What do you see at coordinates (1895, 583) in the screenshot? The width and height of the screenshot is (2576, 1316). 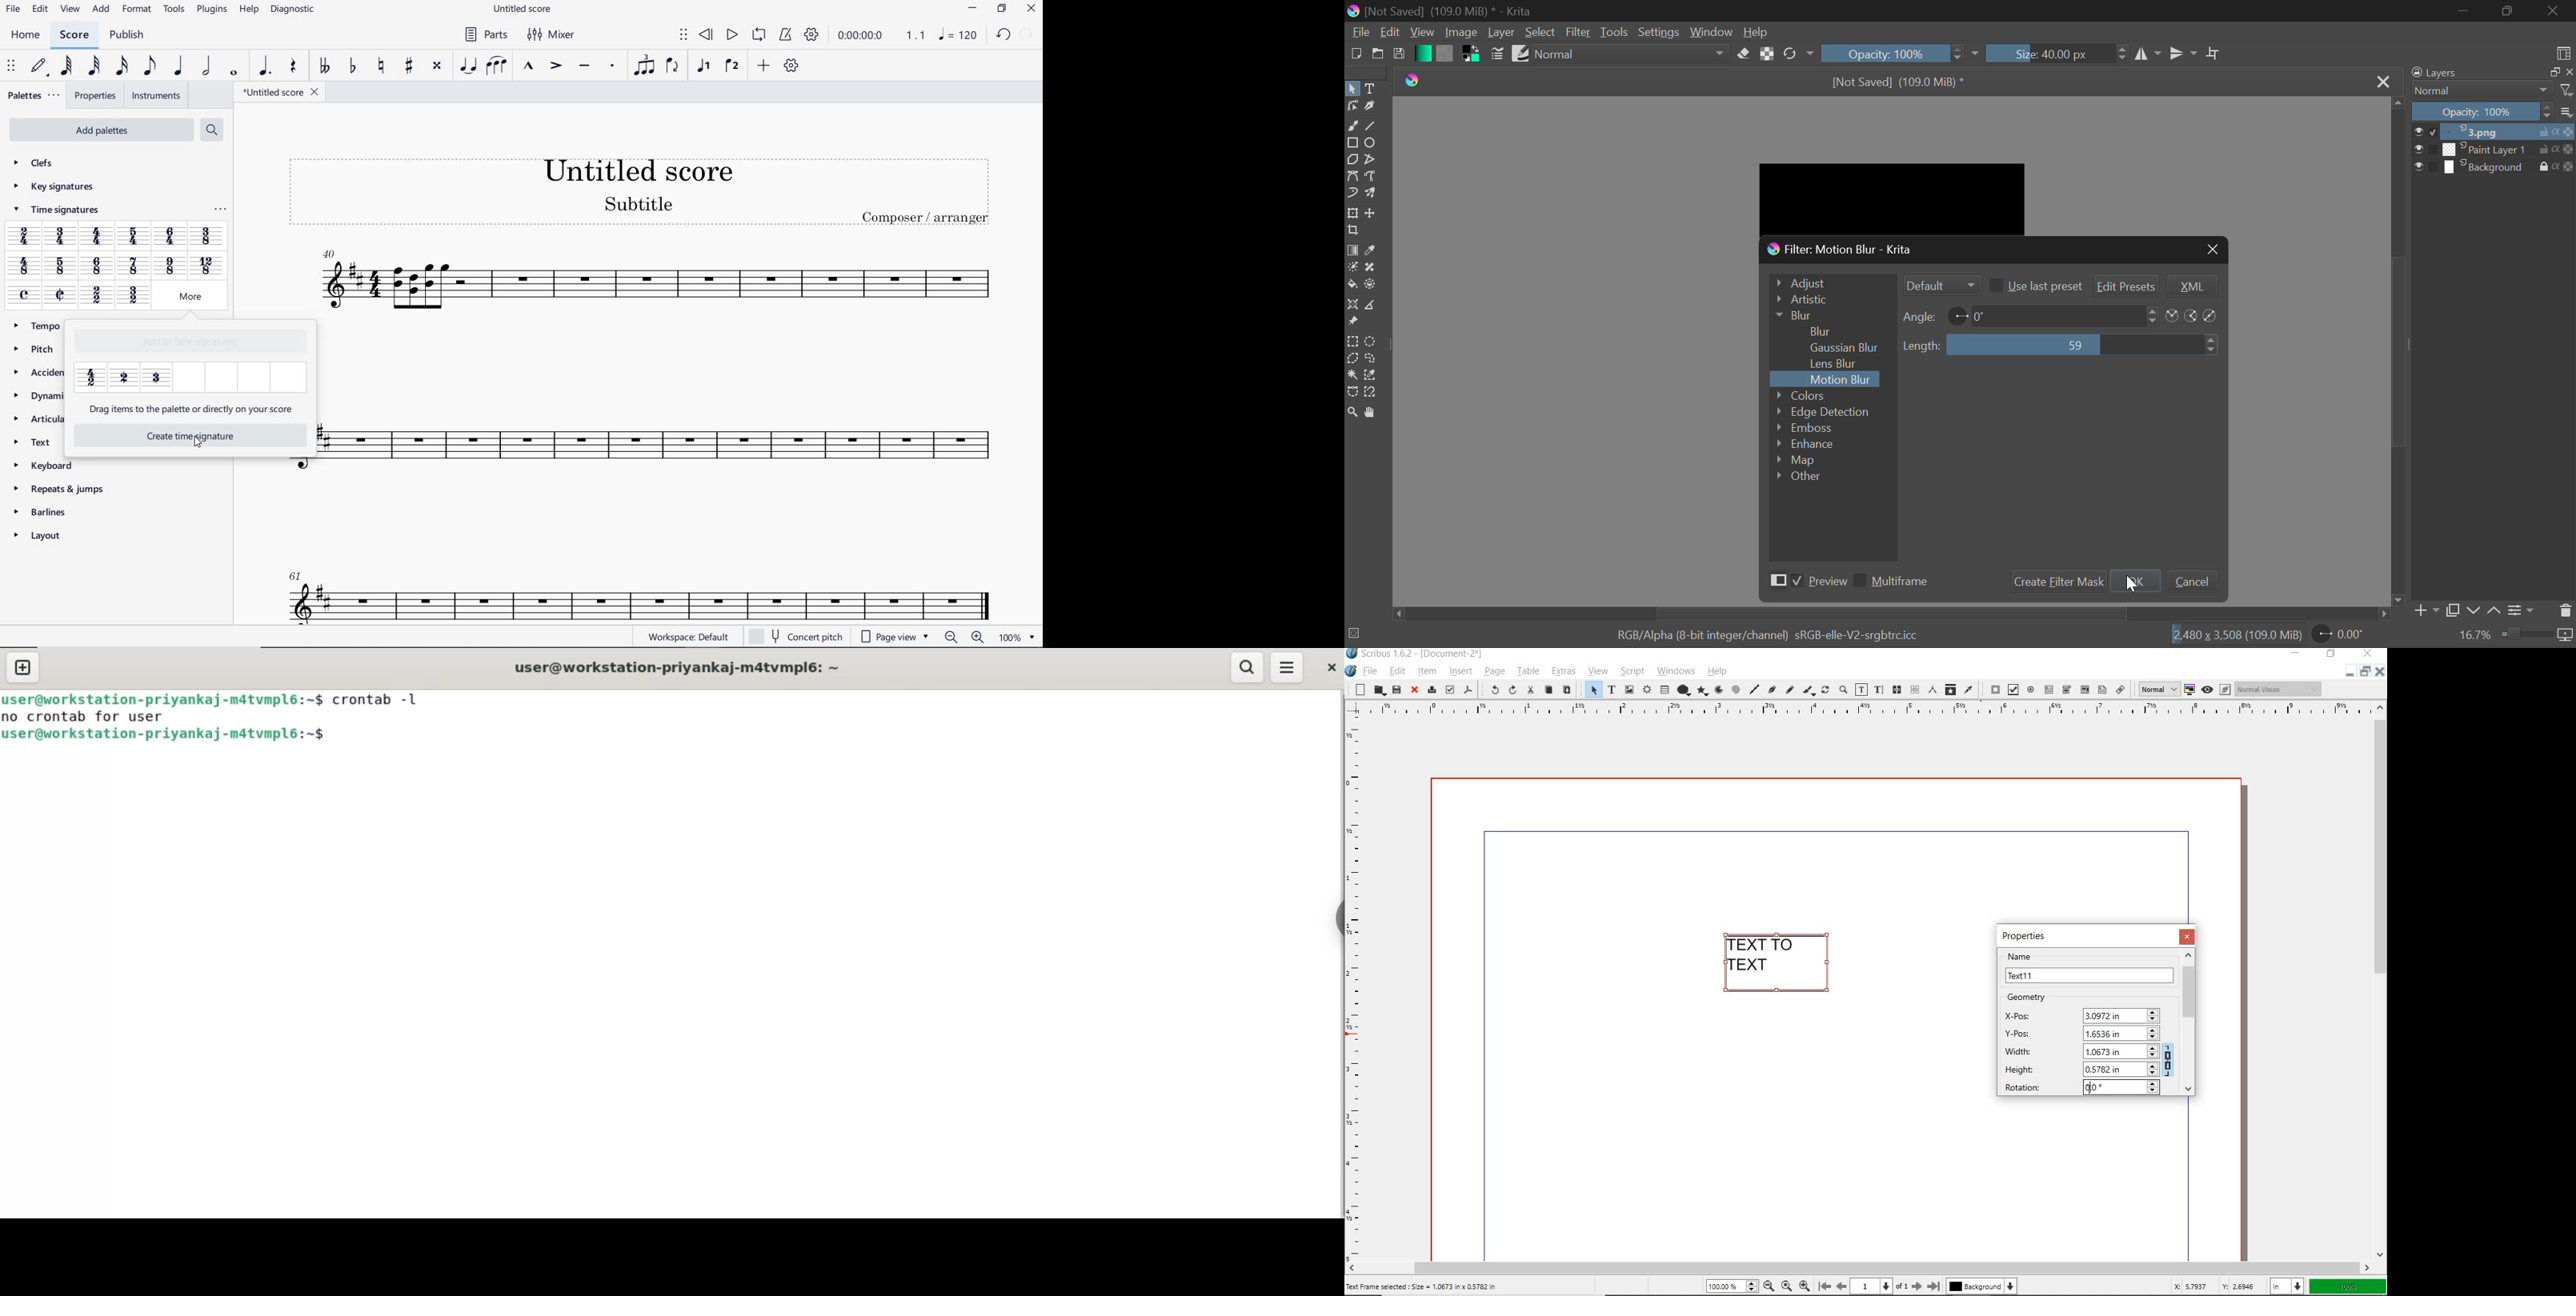 I see `Multiframe` at bounding box center [1895, 583].